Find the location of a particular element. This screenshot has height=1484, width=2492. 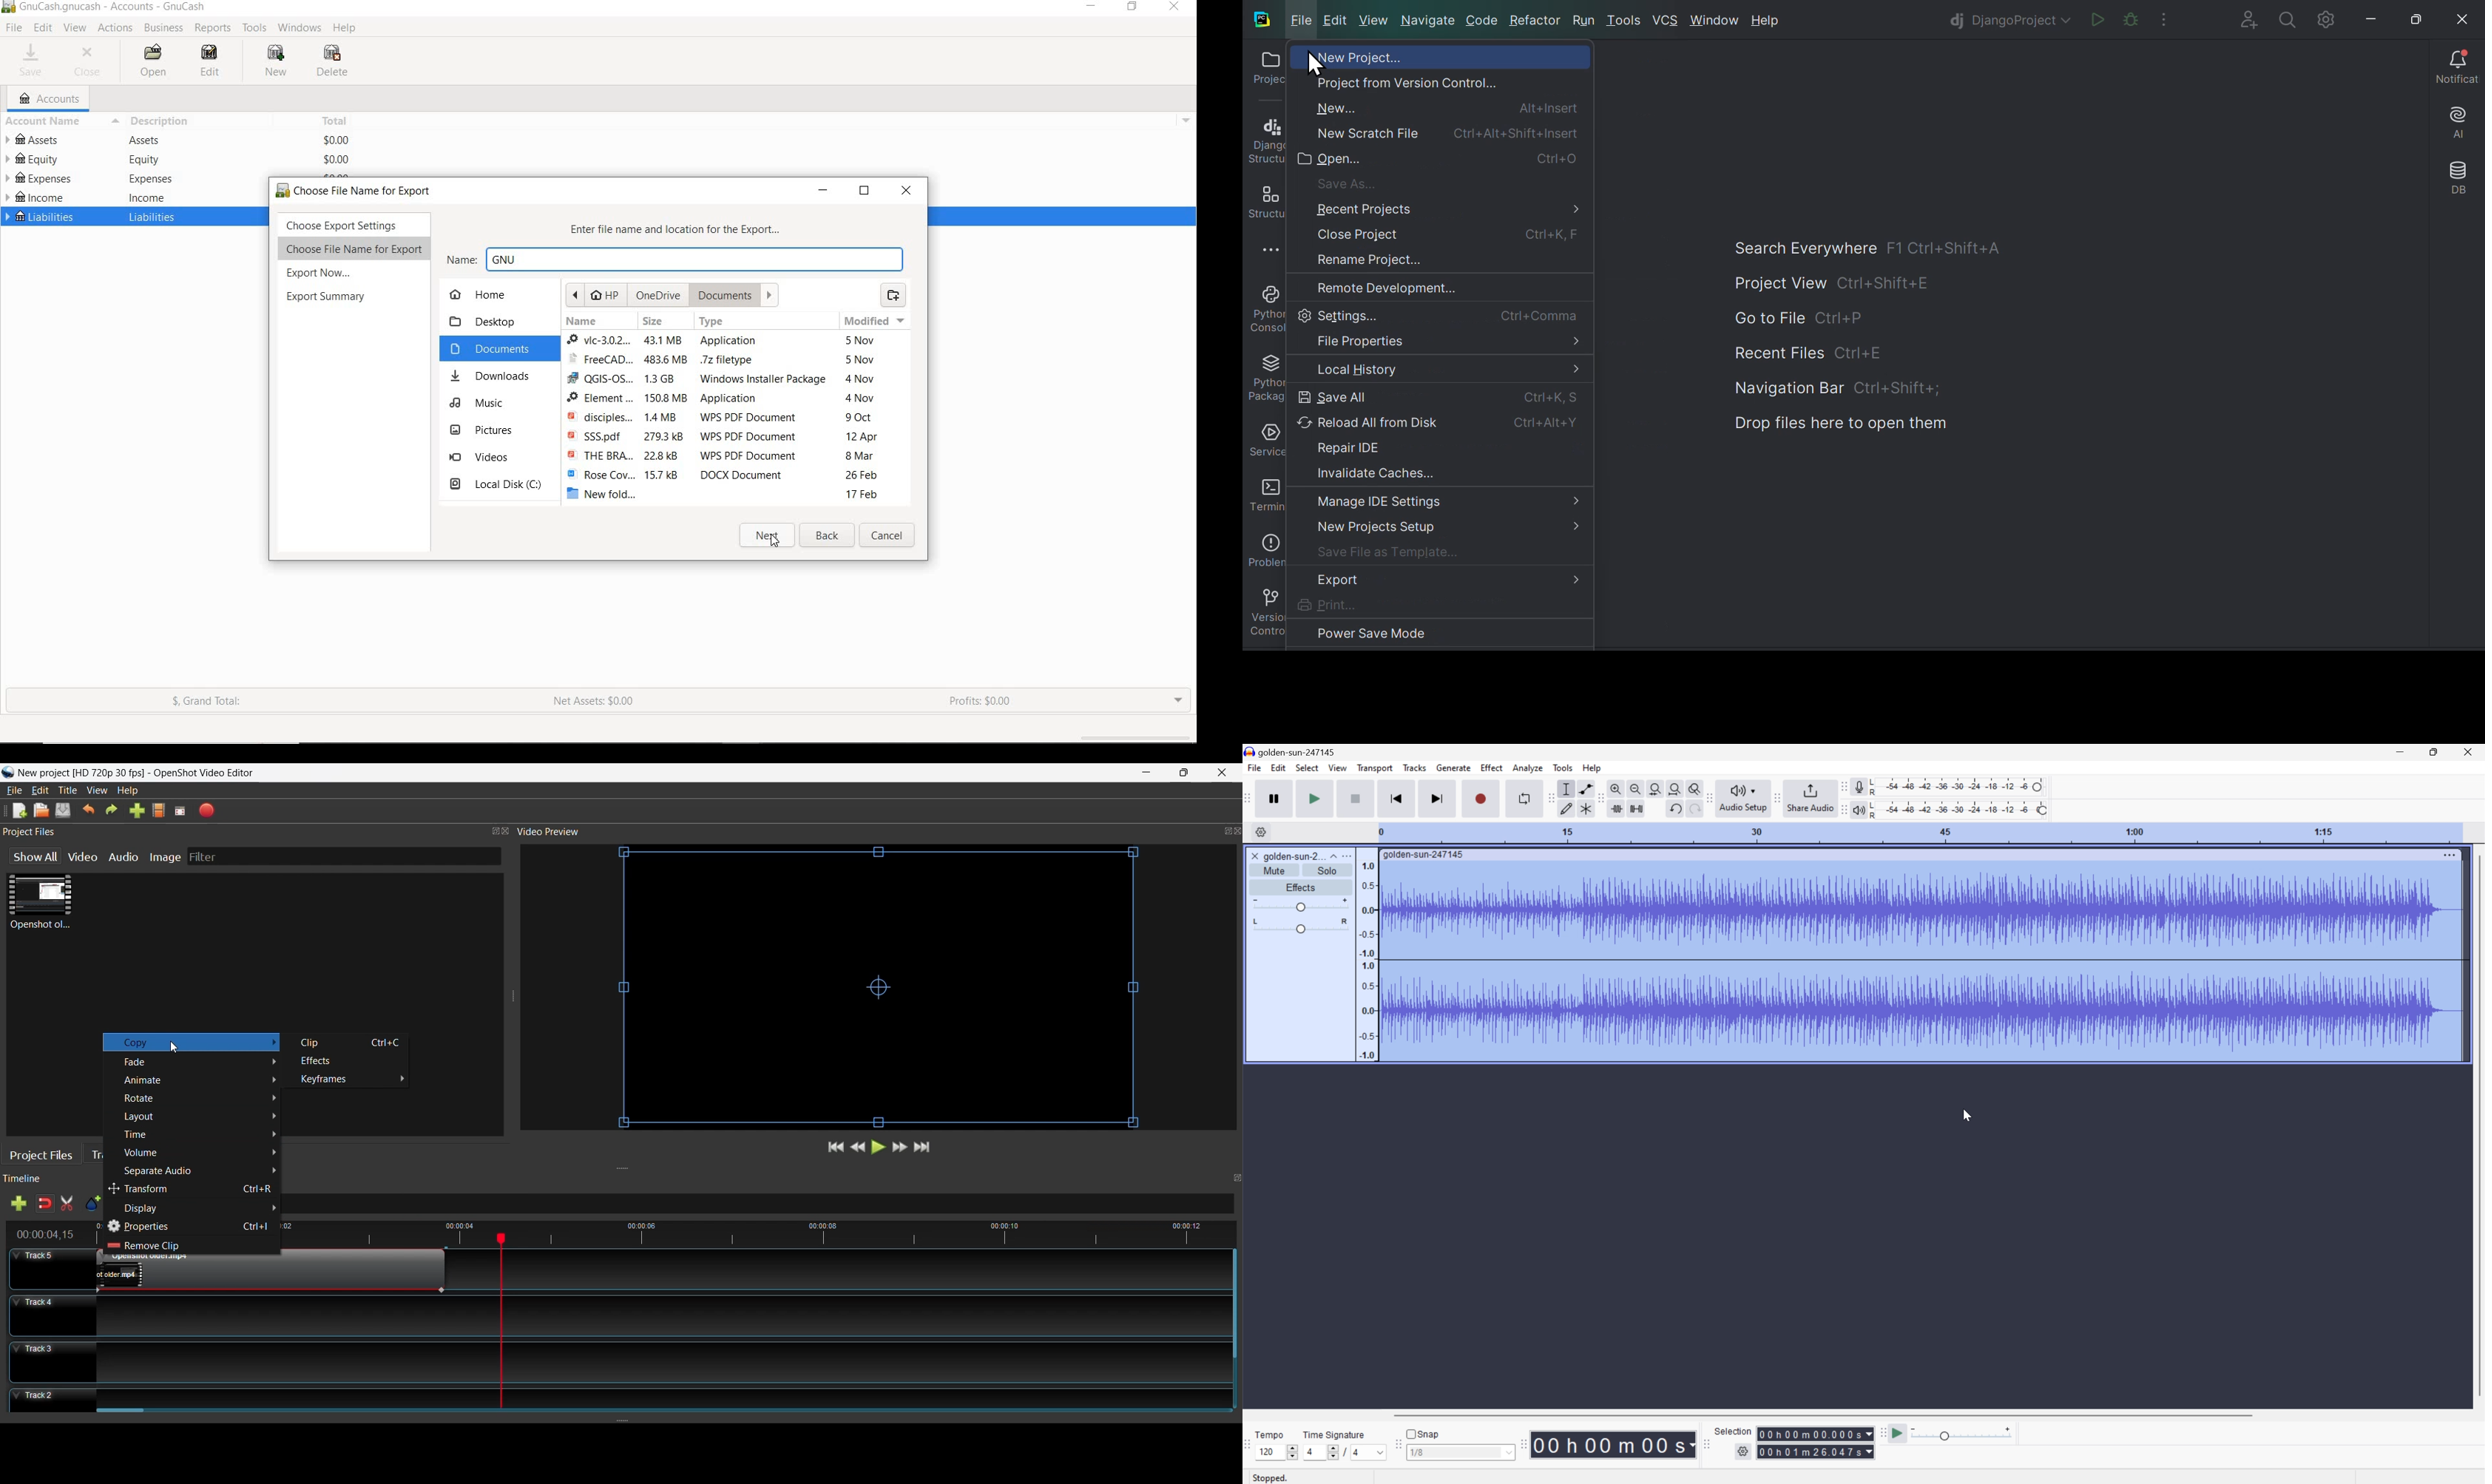

The file in the editor is not renewable is located at coordinates (2128, 19).